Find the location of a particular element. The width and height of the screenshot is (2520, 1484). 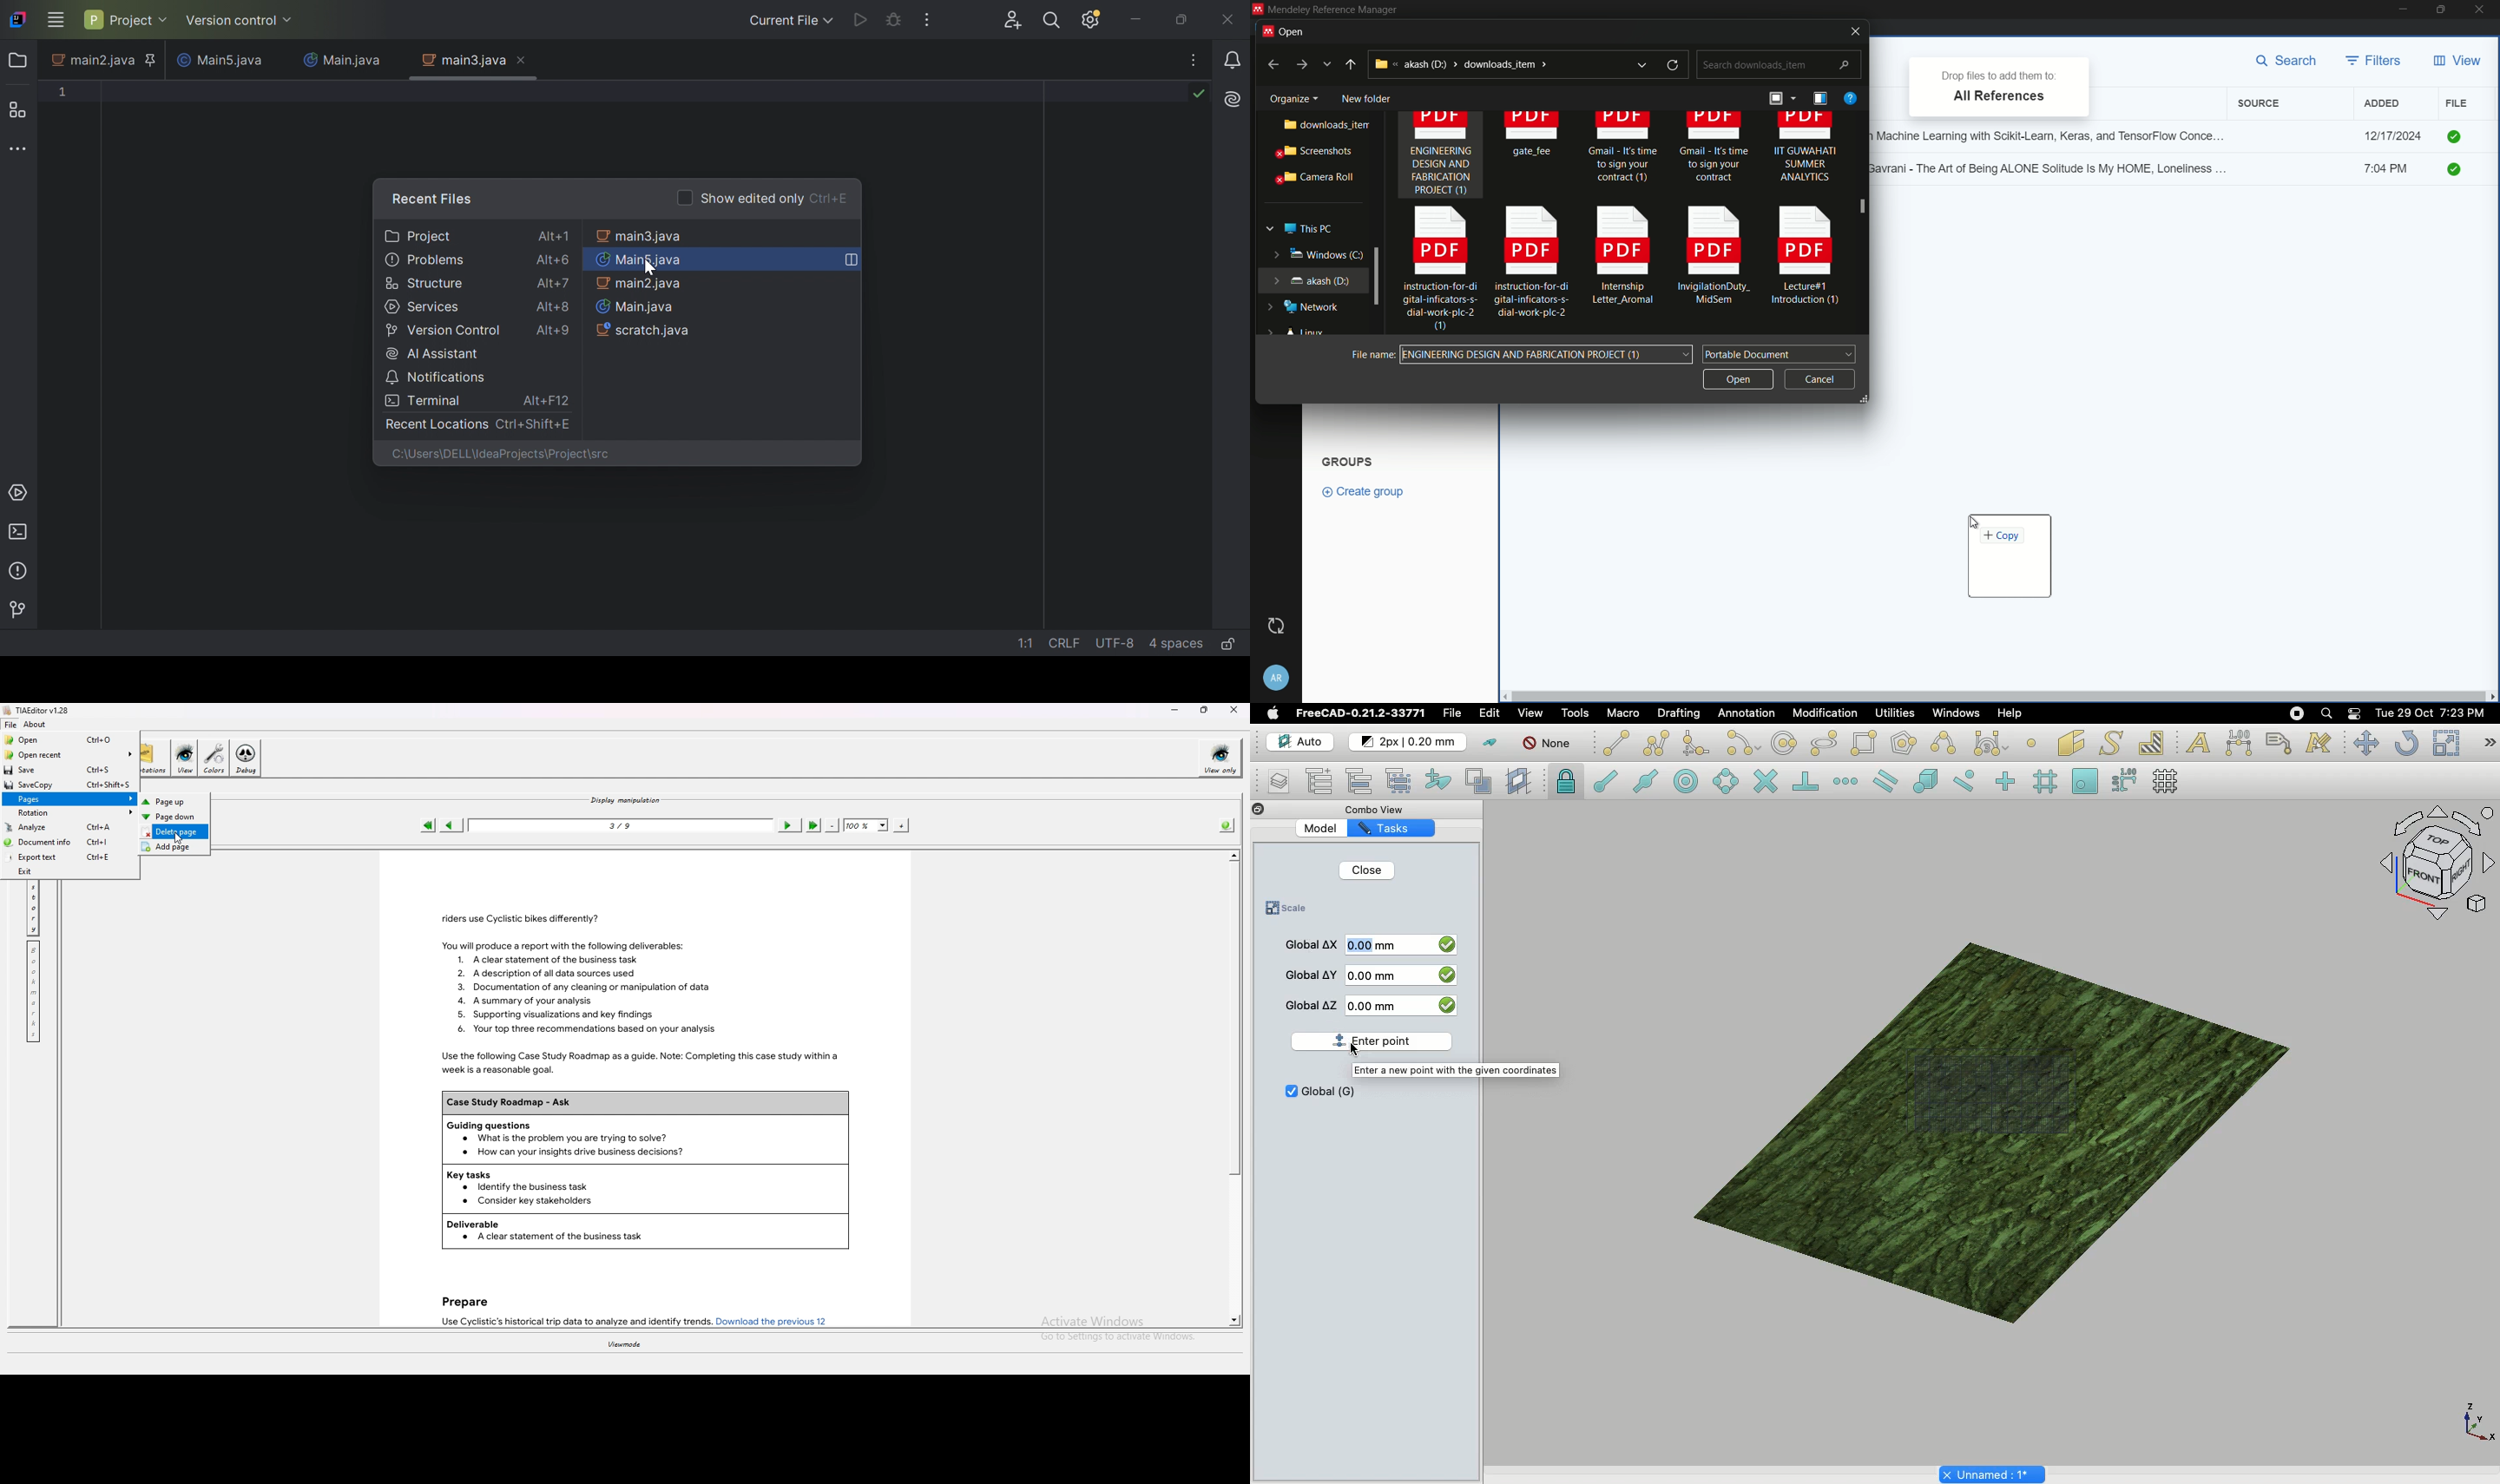

go to is located at coordinates (1301, 65).